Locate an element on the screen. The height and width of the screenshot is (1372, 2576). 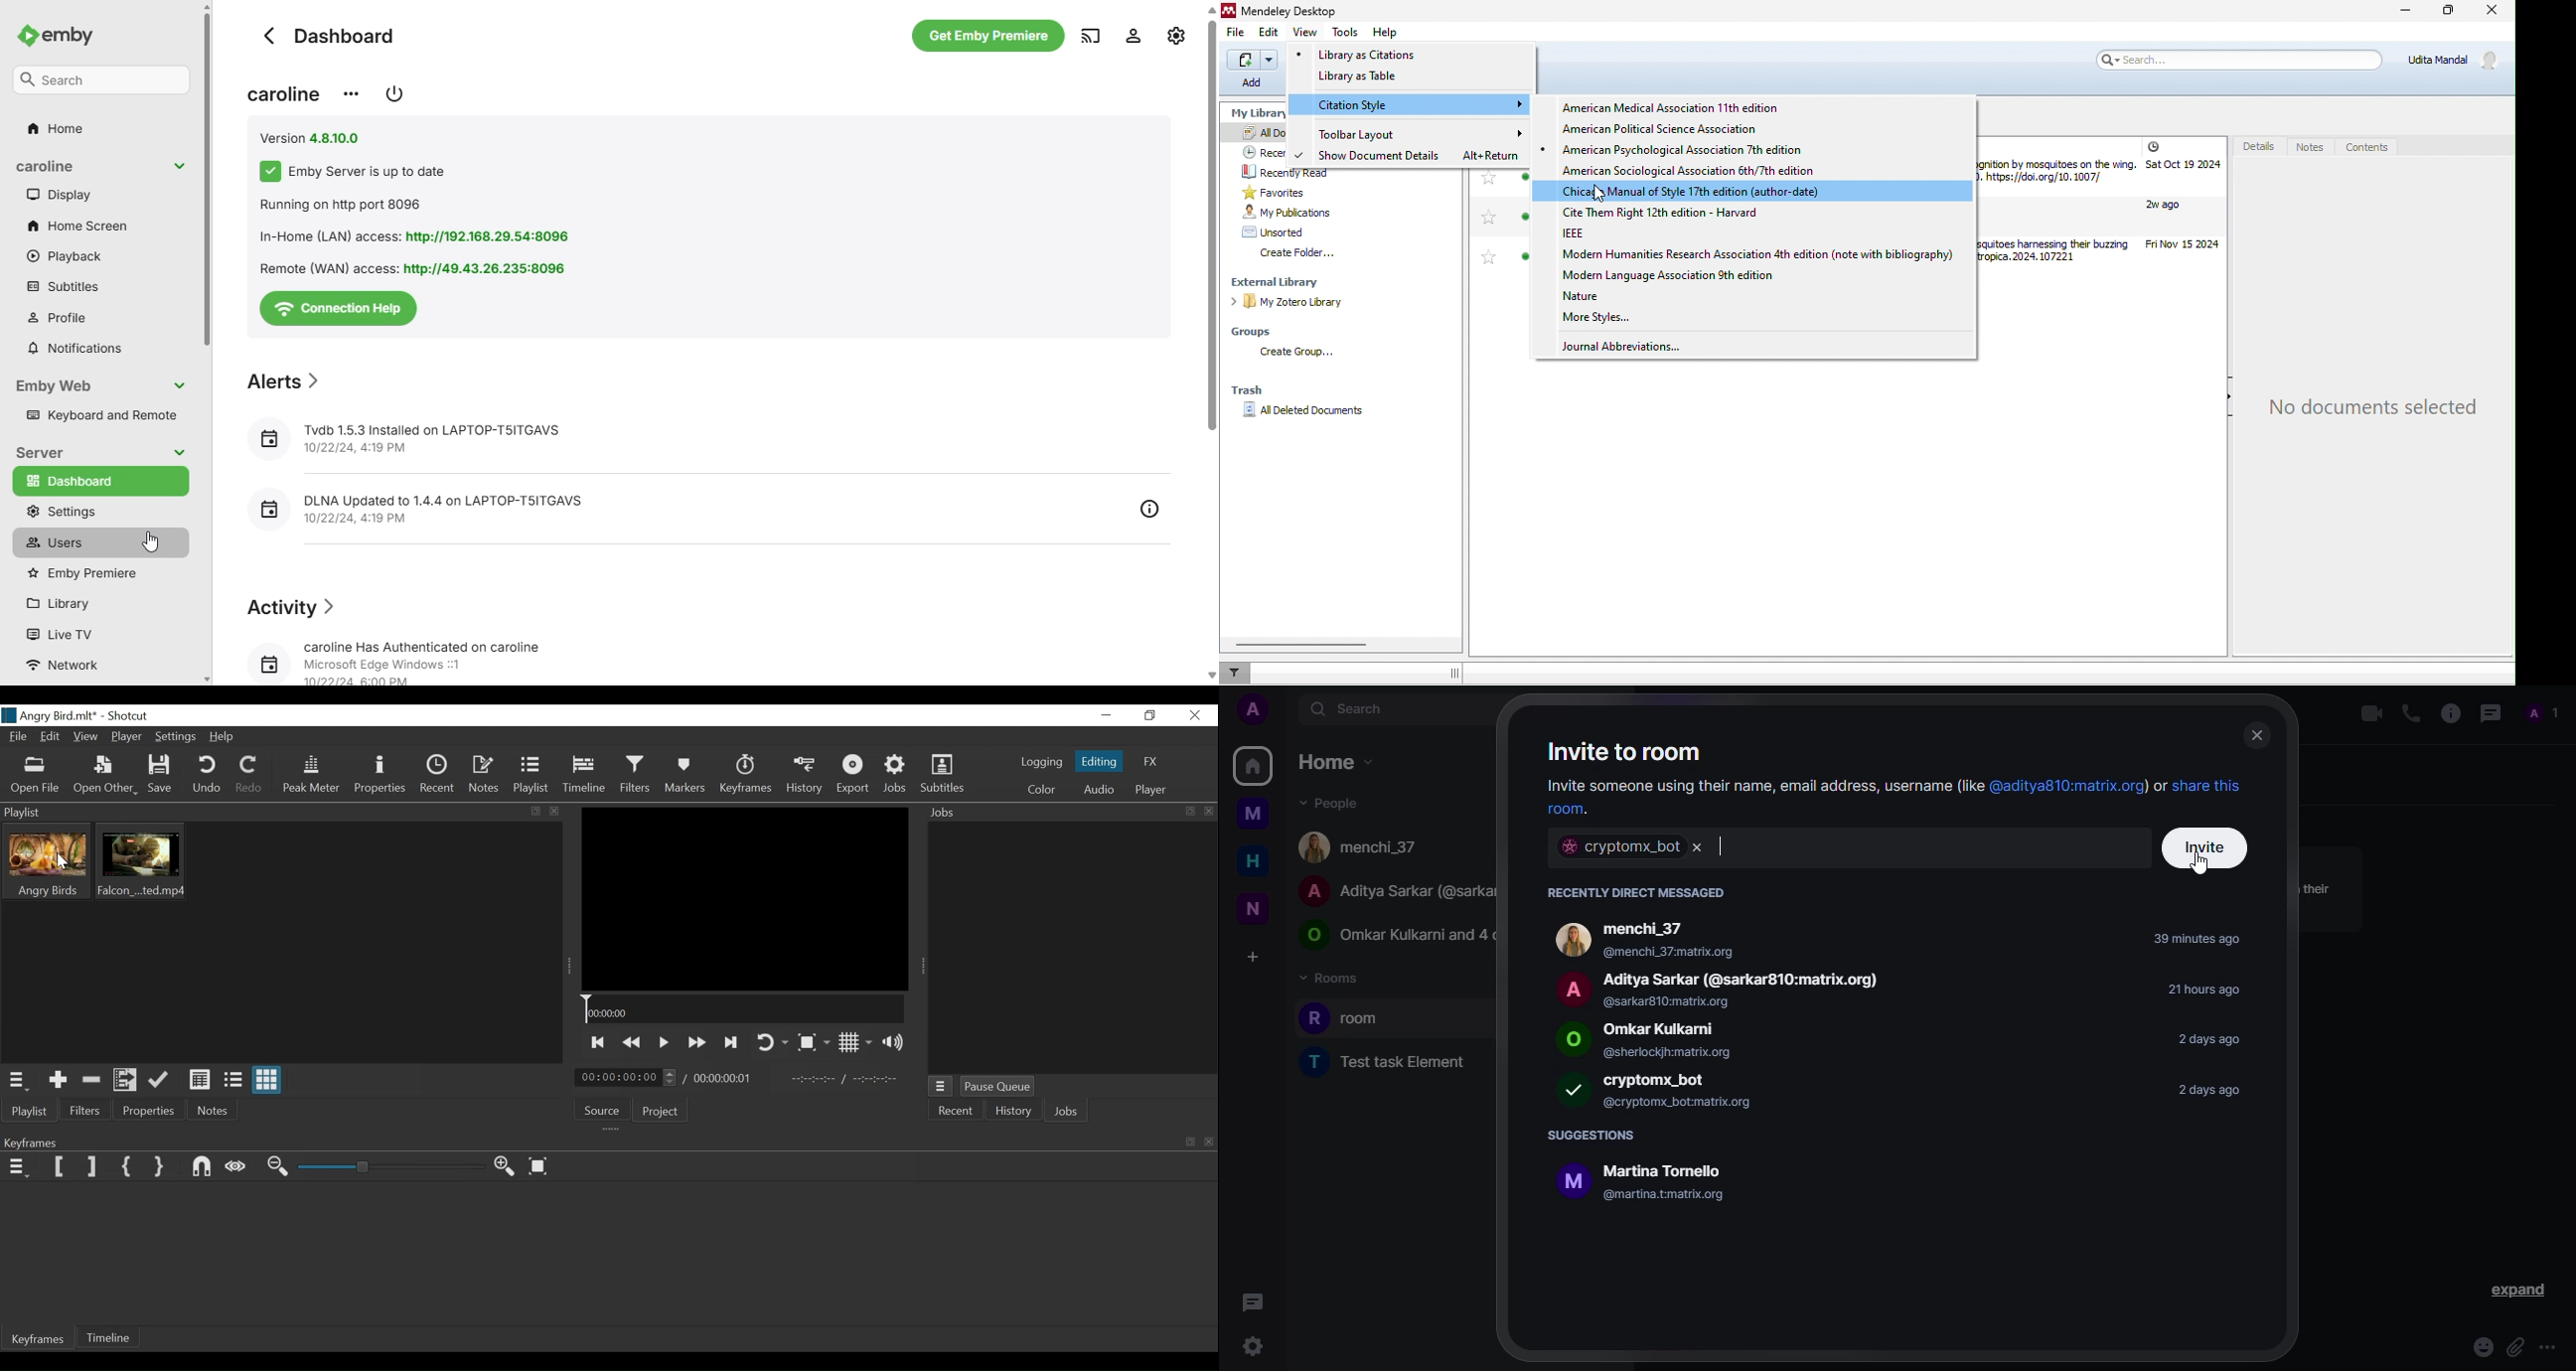
Jobs is located at coordinates (1068, 1111).